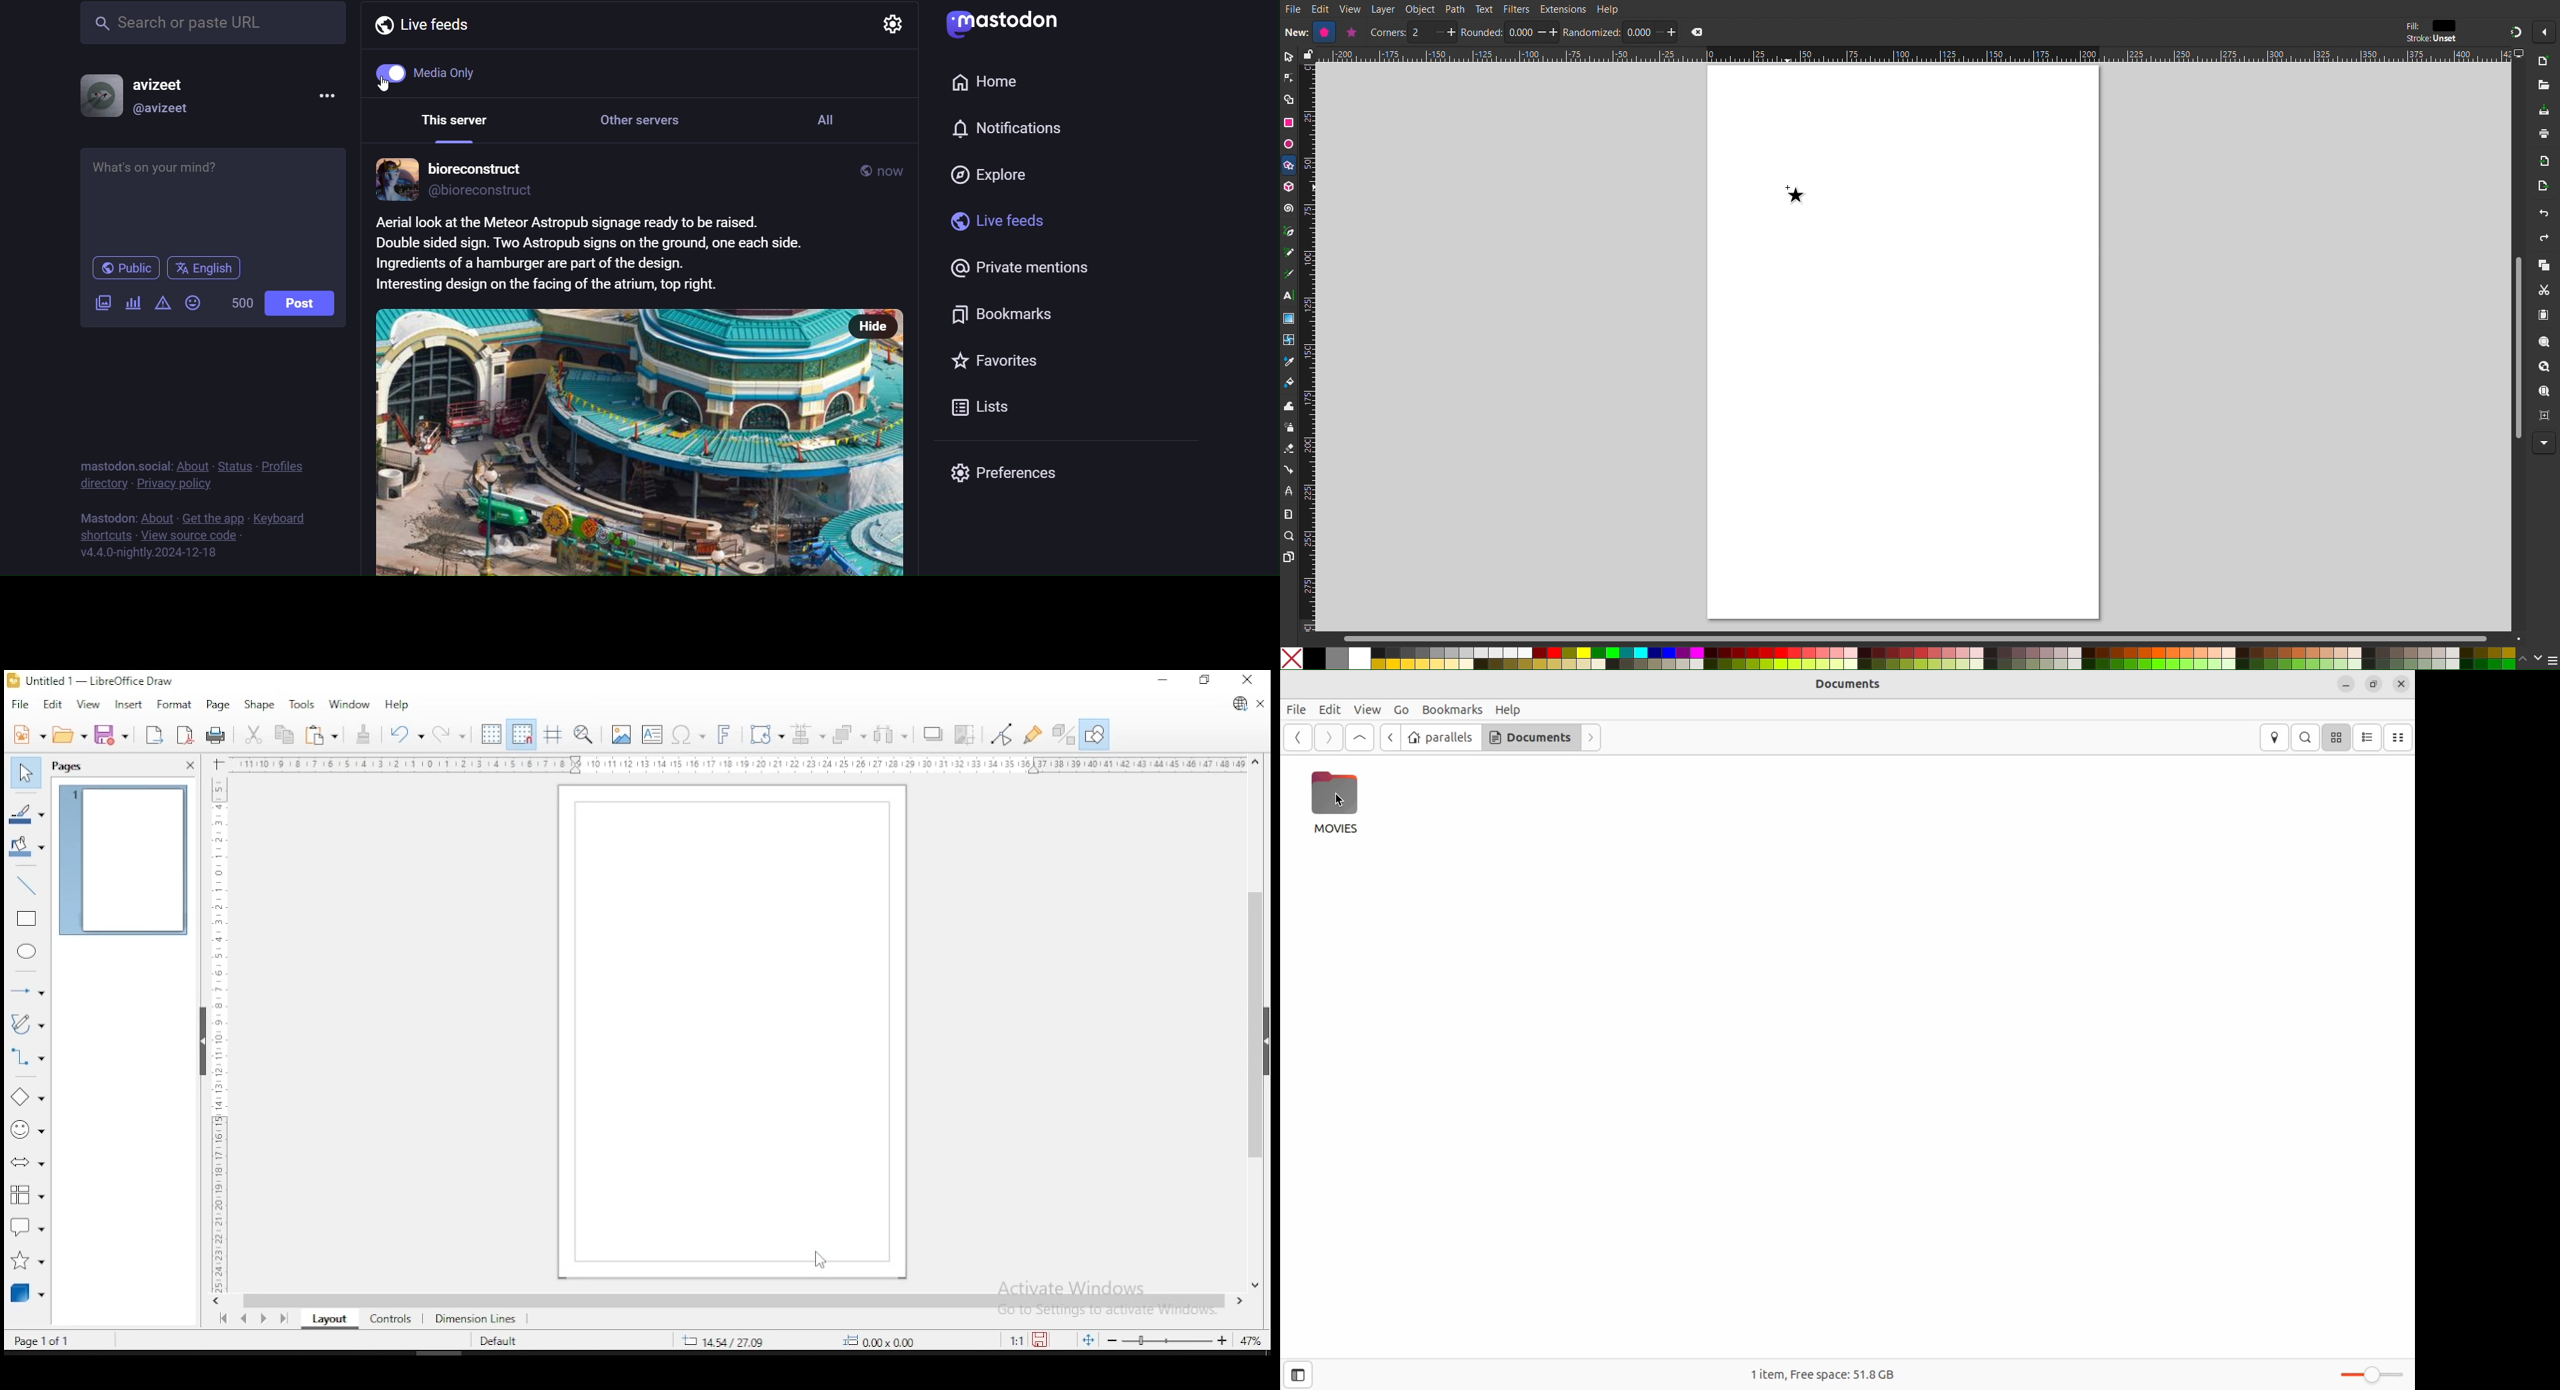  Describe the element at coordinates (1517, 9) in the screenshot. I see `Filters` at that location.